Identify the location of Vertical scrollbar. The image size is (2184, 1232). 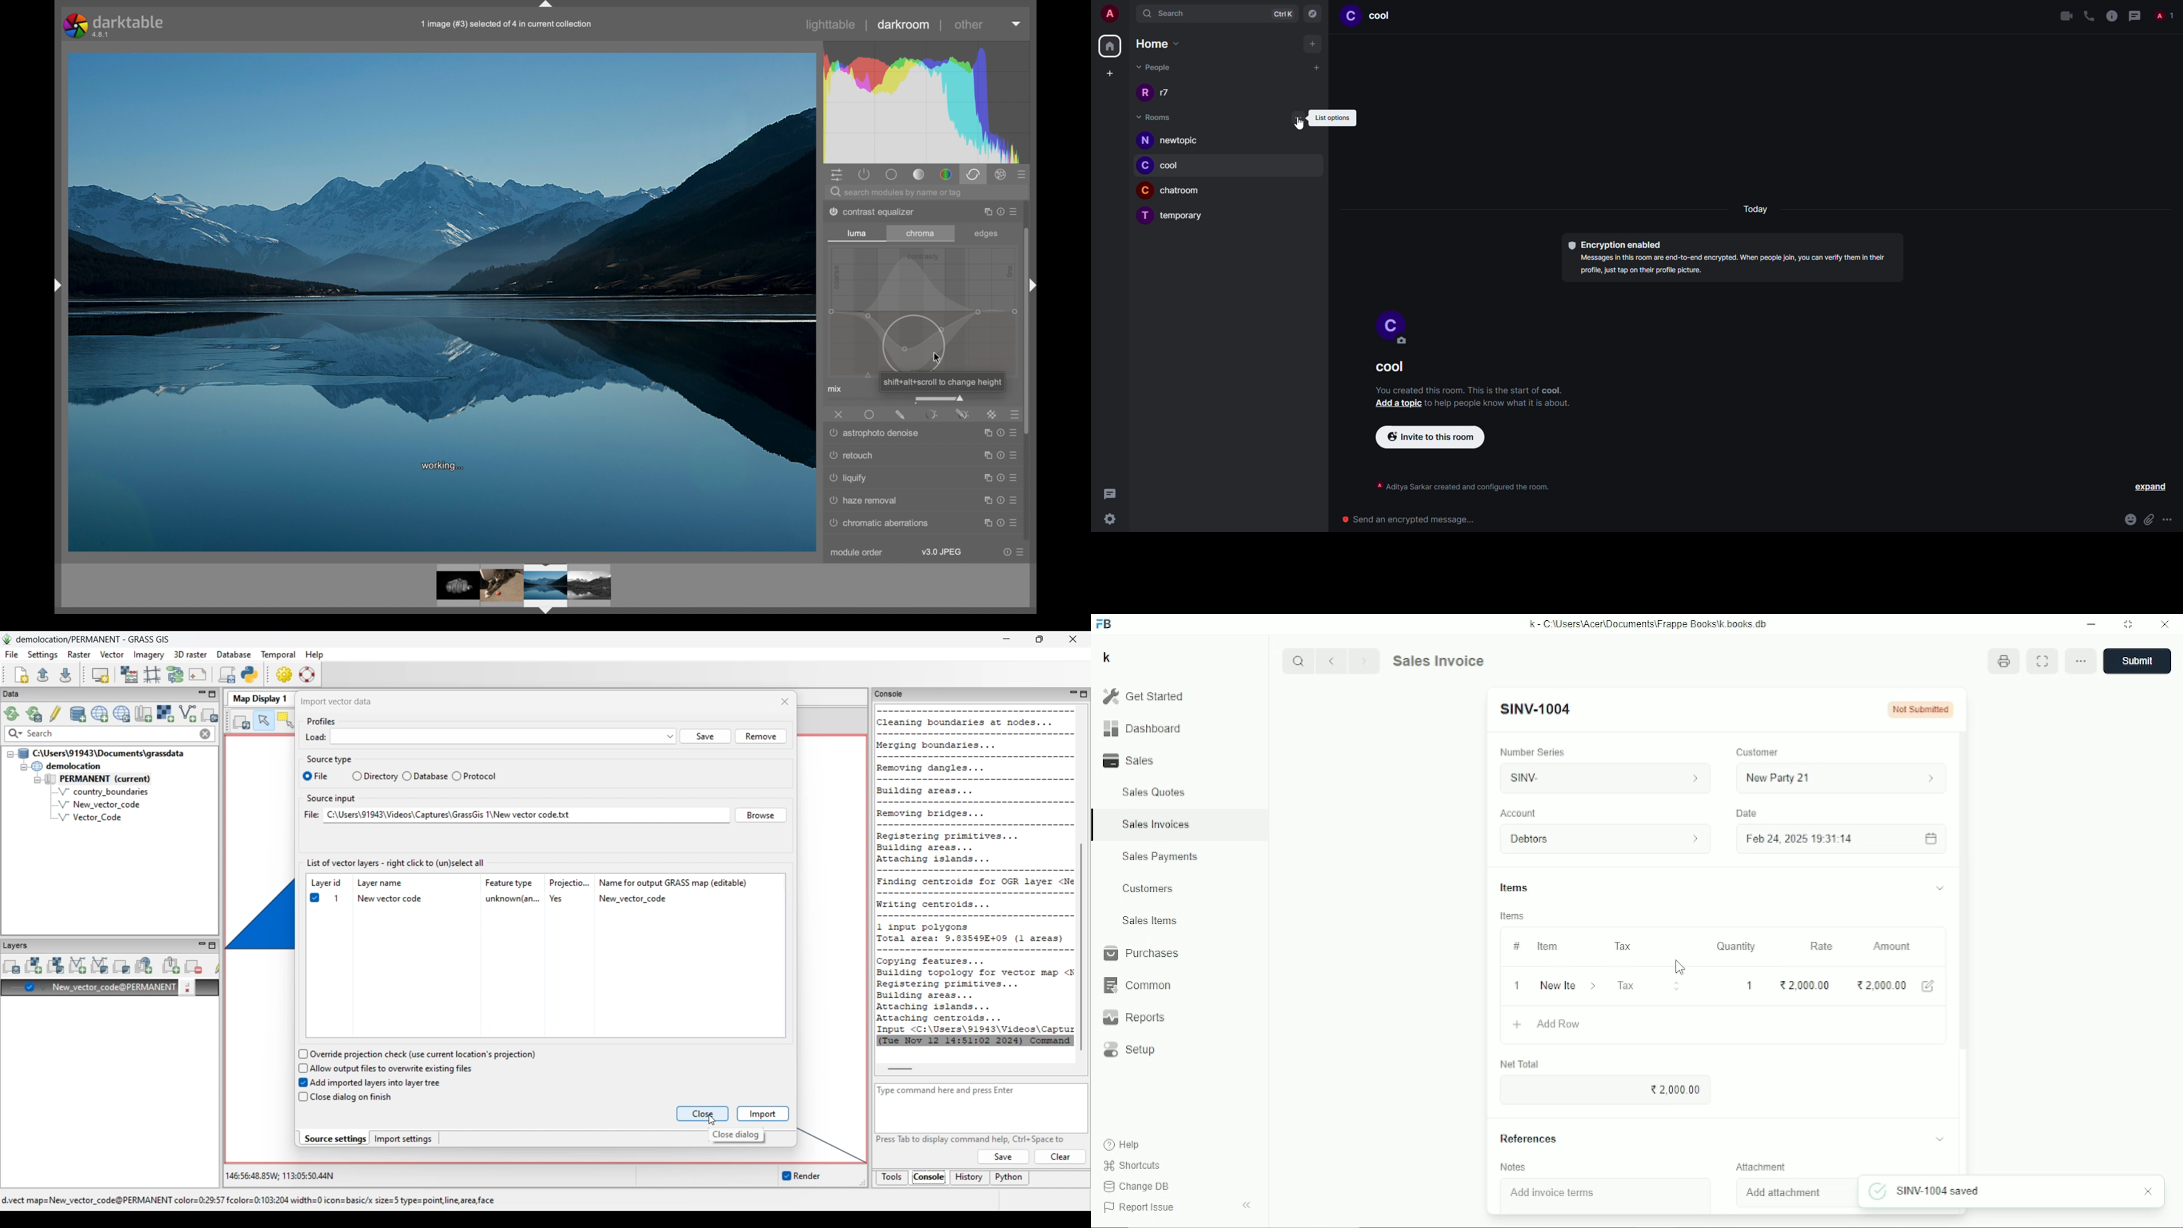
(1965, 897).